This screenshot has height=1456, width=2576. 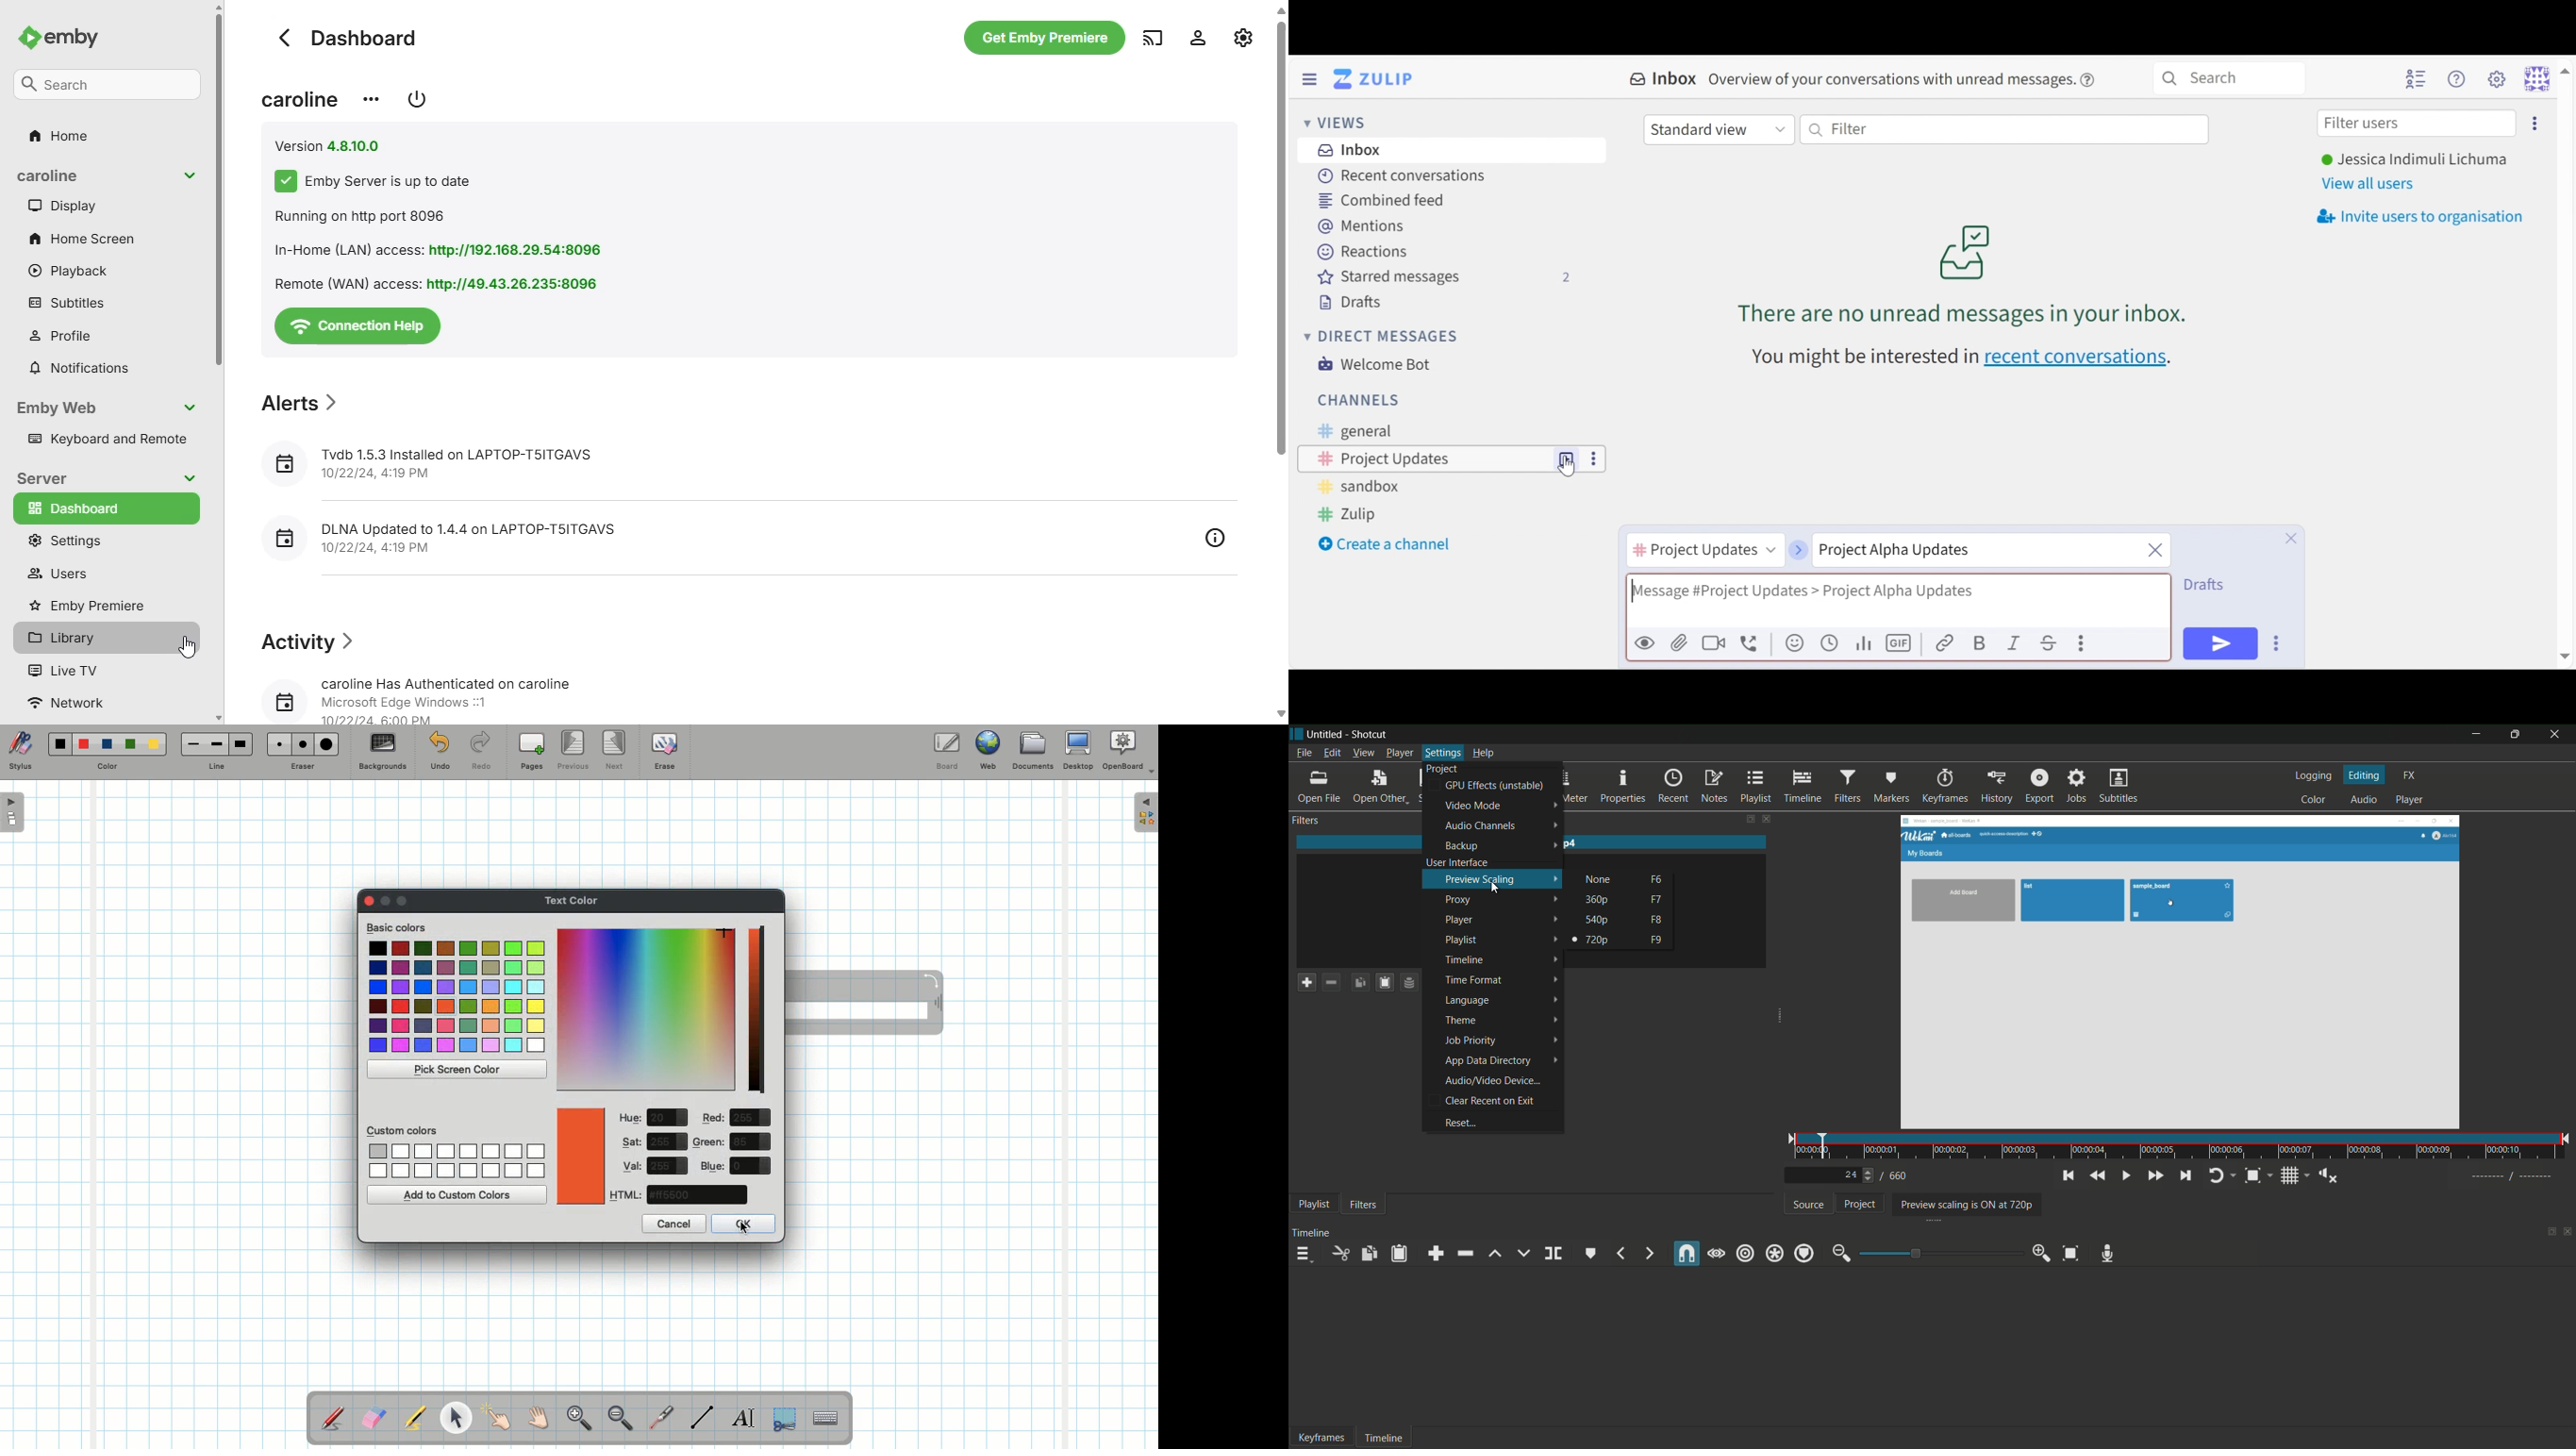 What do you see at coordinates (1716, 1253) in the screenshot?
I see `scrub while dragging` at bounding box center [1716, 1253].